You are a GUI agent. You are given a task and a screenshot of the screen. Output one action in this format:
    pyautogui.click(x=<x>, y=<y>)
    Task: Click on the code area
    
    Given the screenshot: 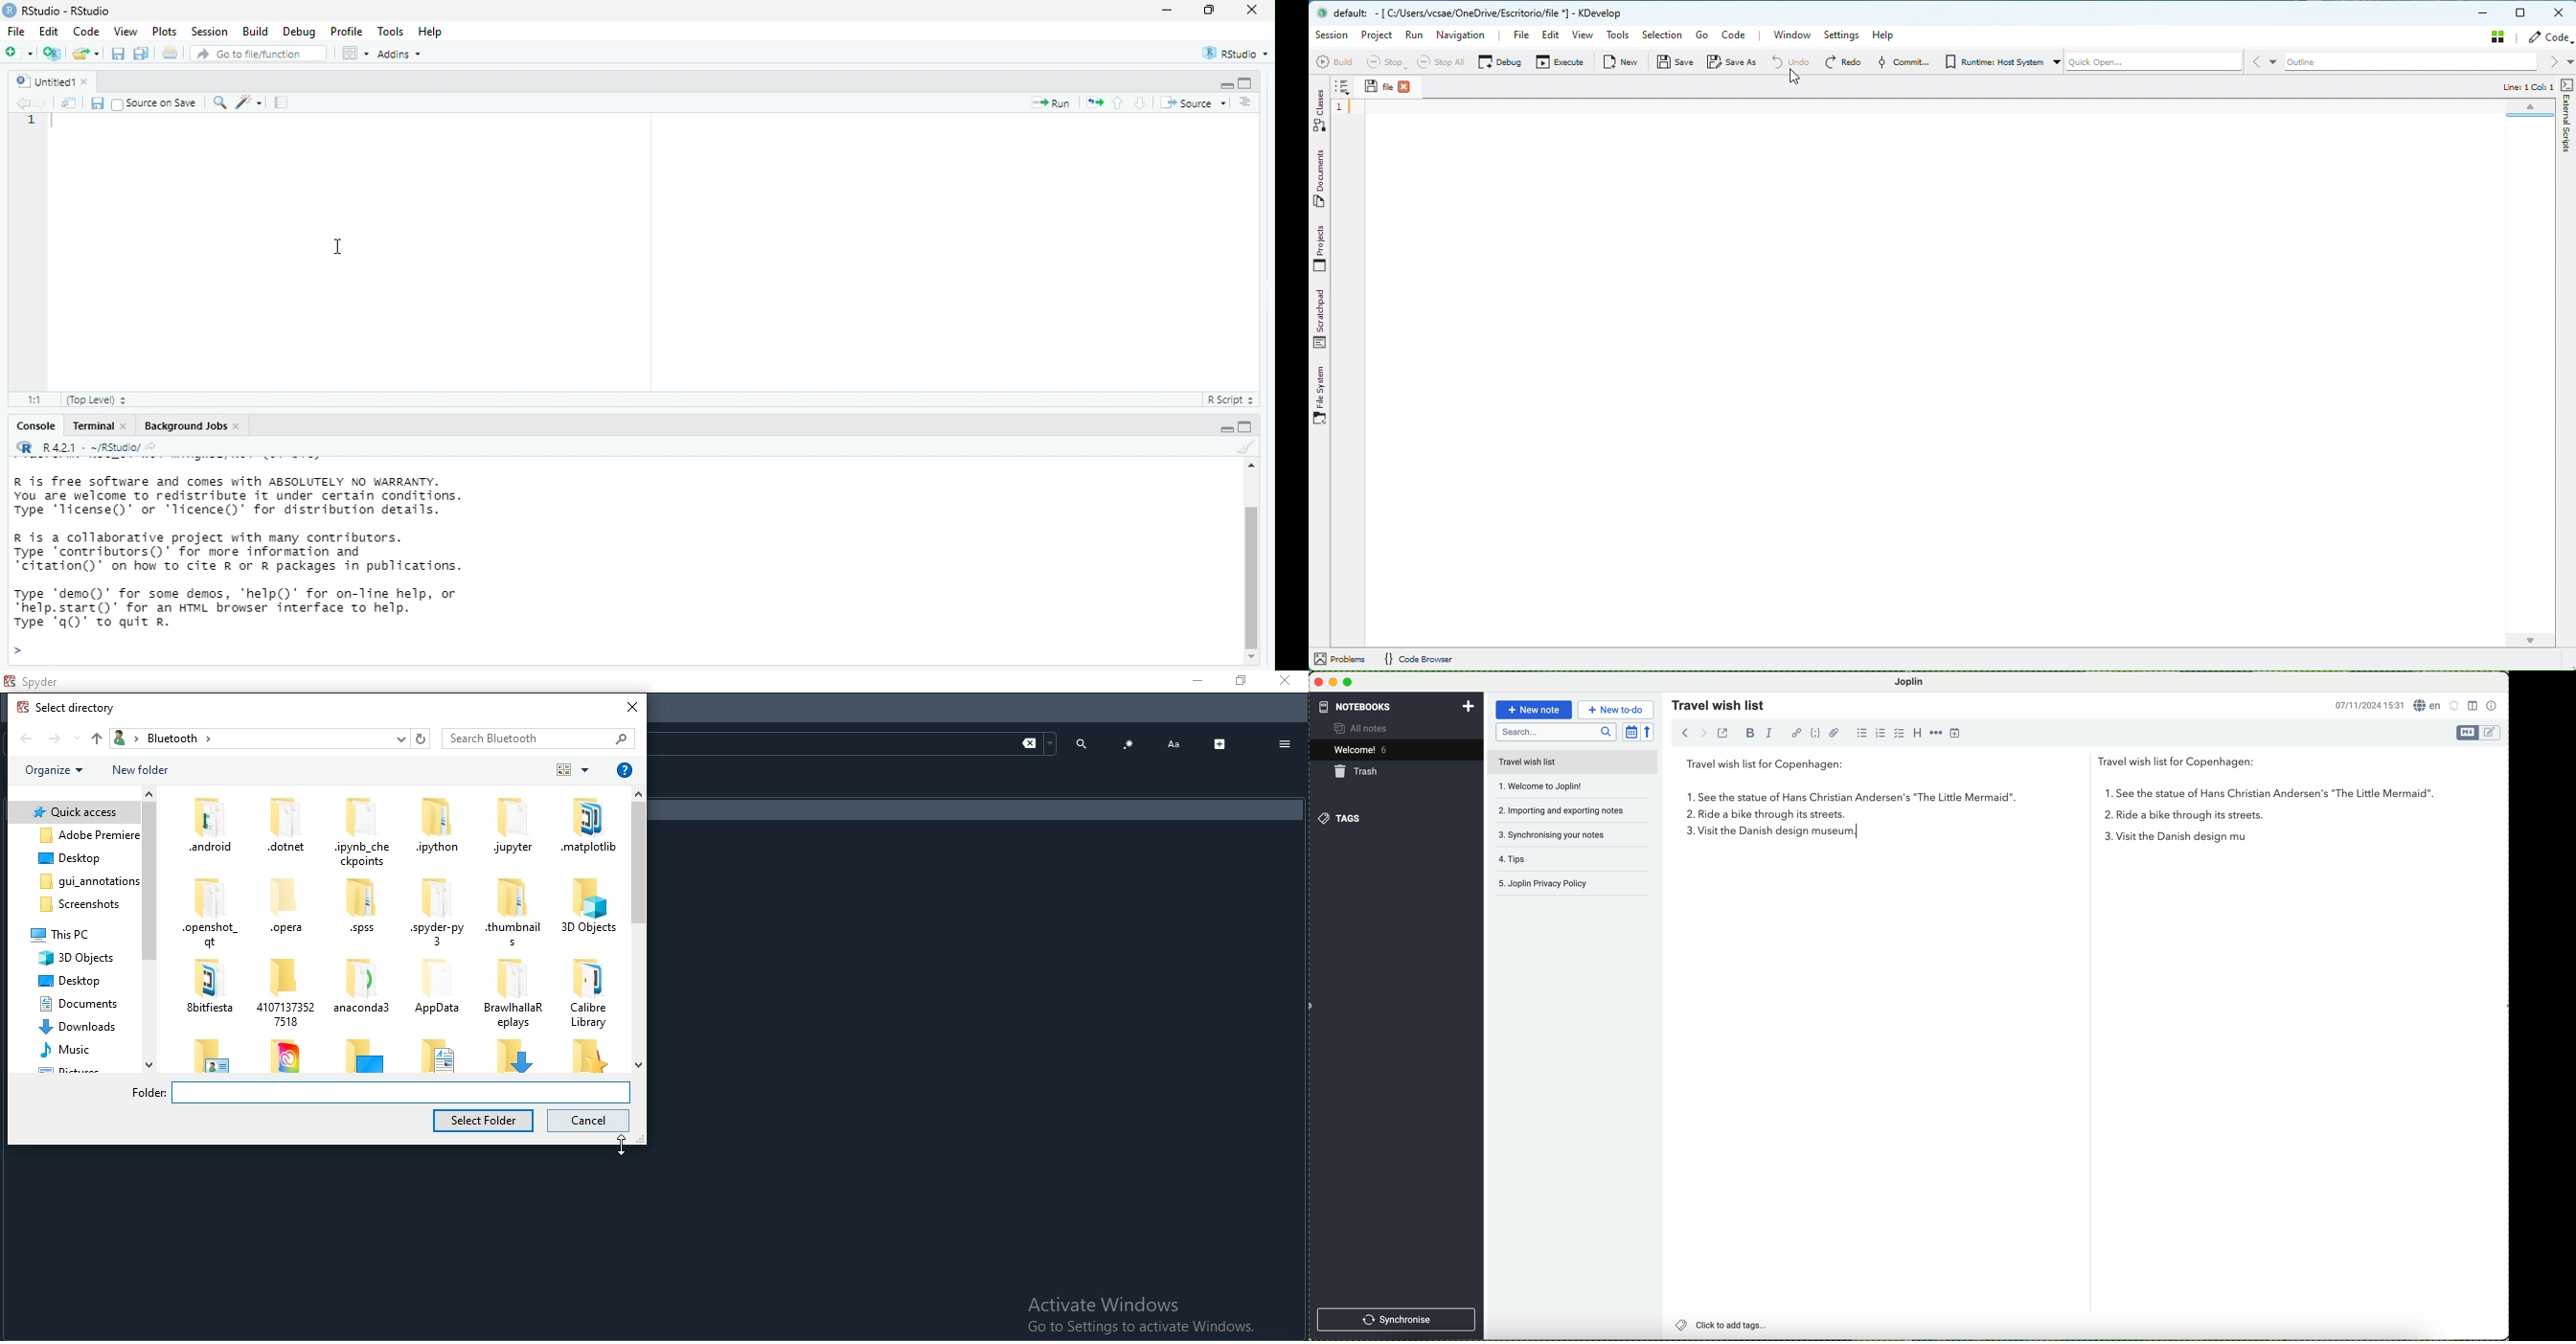 What is the action you would take?
    pyautogui.click(x=344, y=261)
    